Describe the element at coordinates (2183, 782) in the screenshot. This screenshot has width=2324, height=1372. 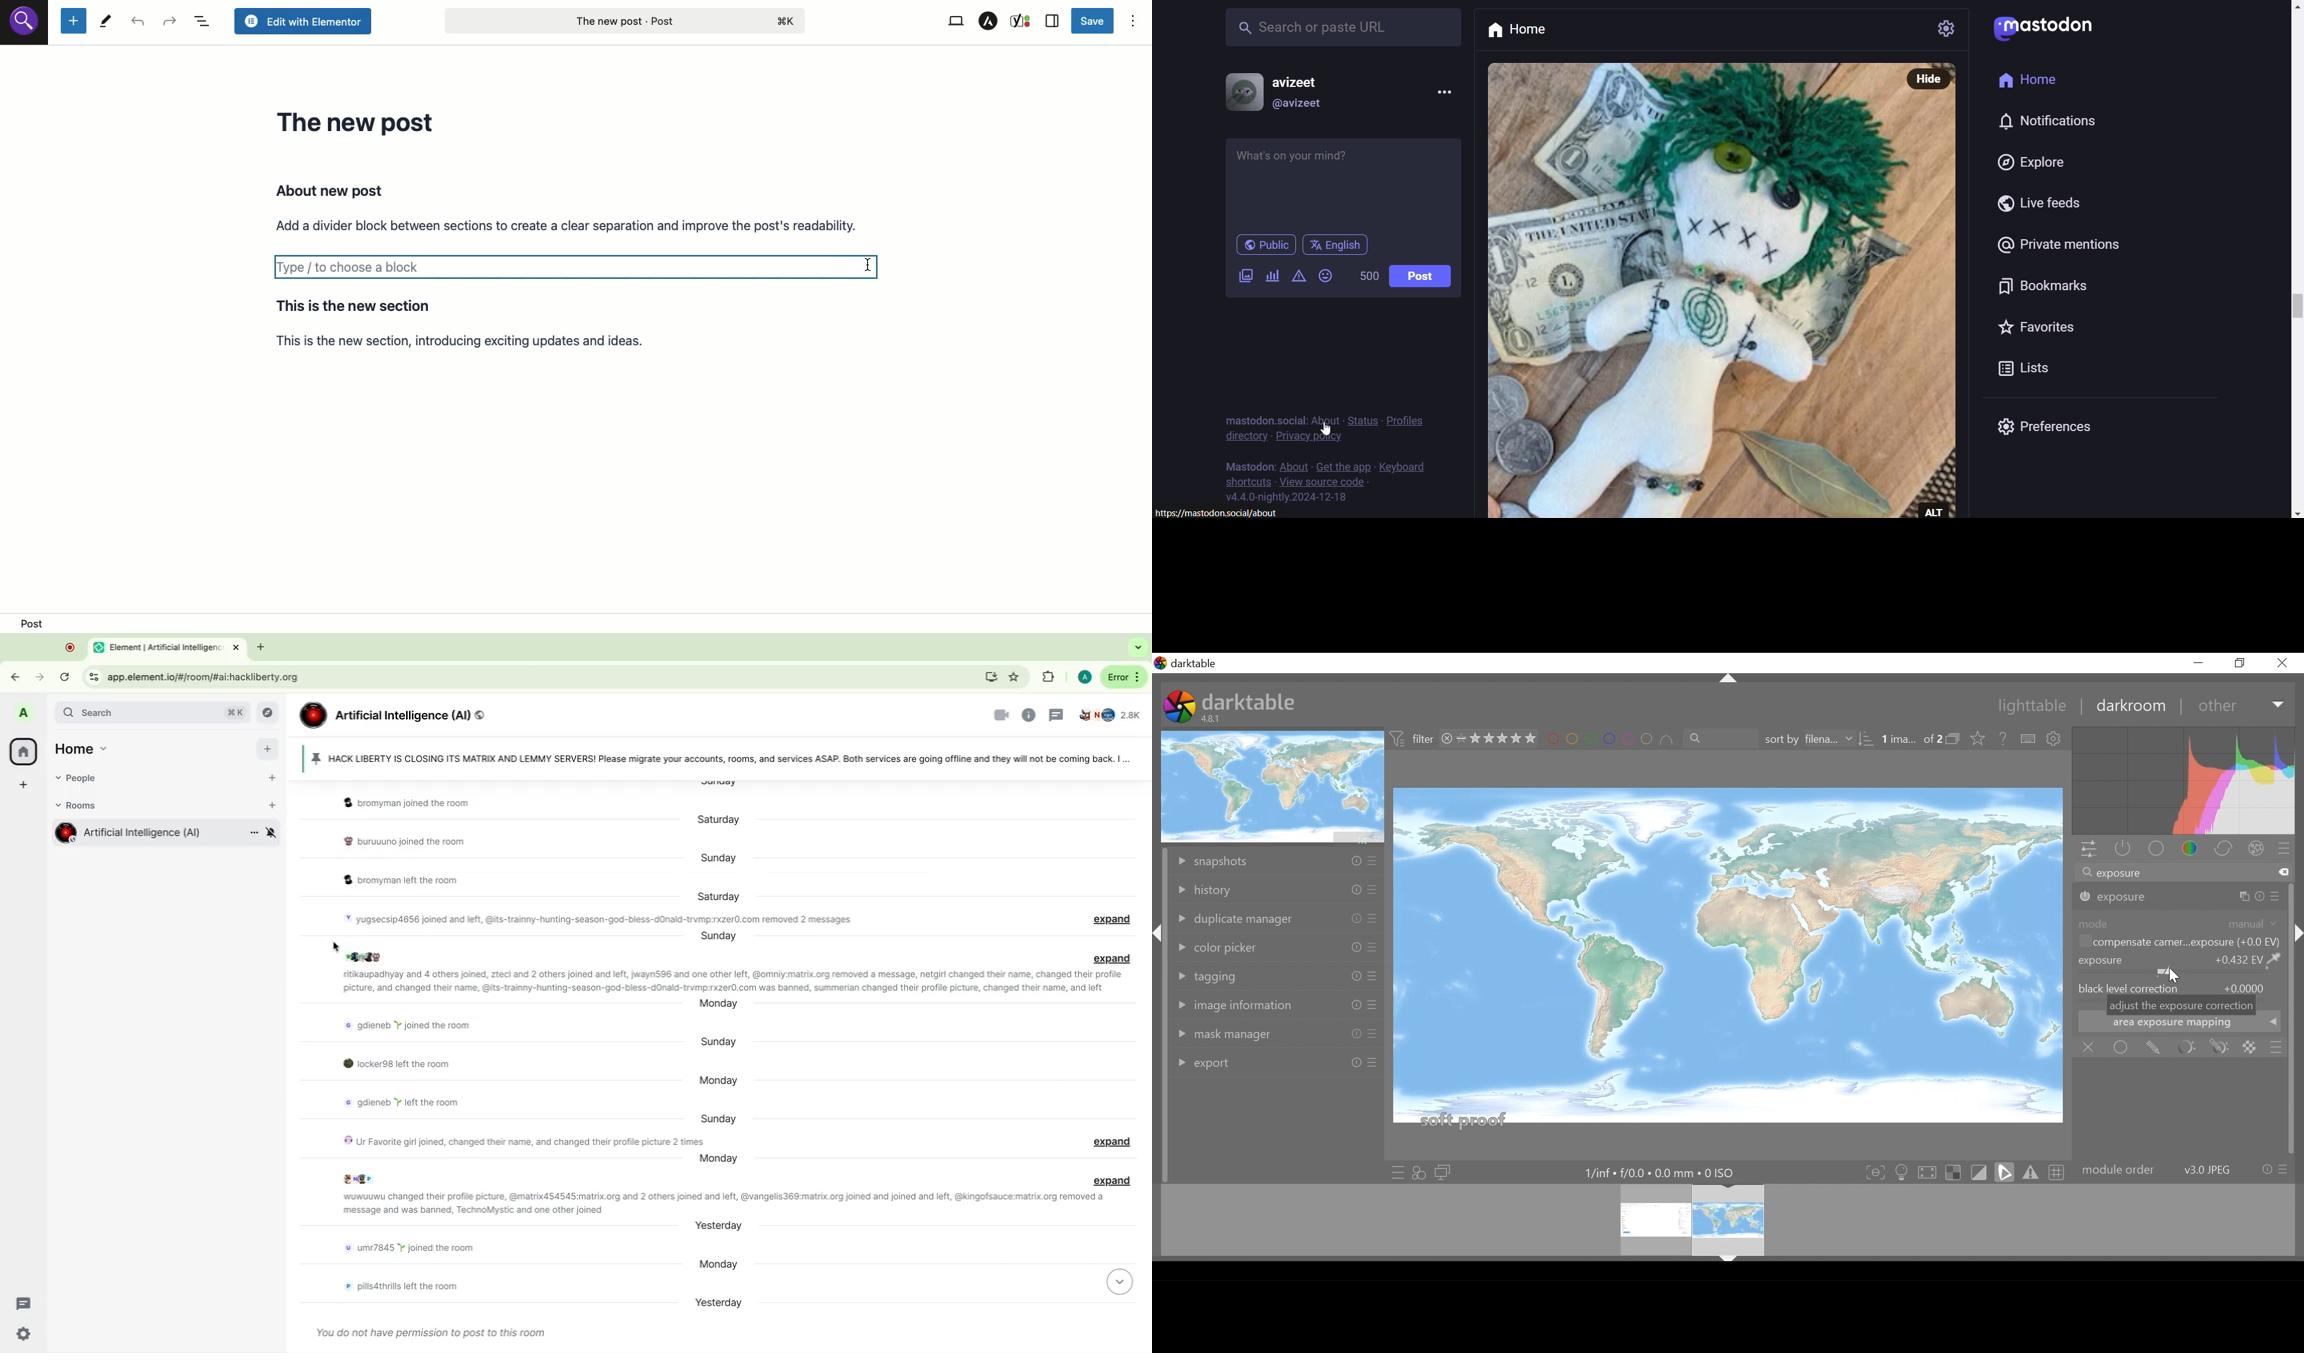
I see `histogram` at that location.